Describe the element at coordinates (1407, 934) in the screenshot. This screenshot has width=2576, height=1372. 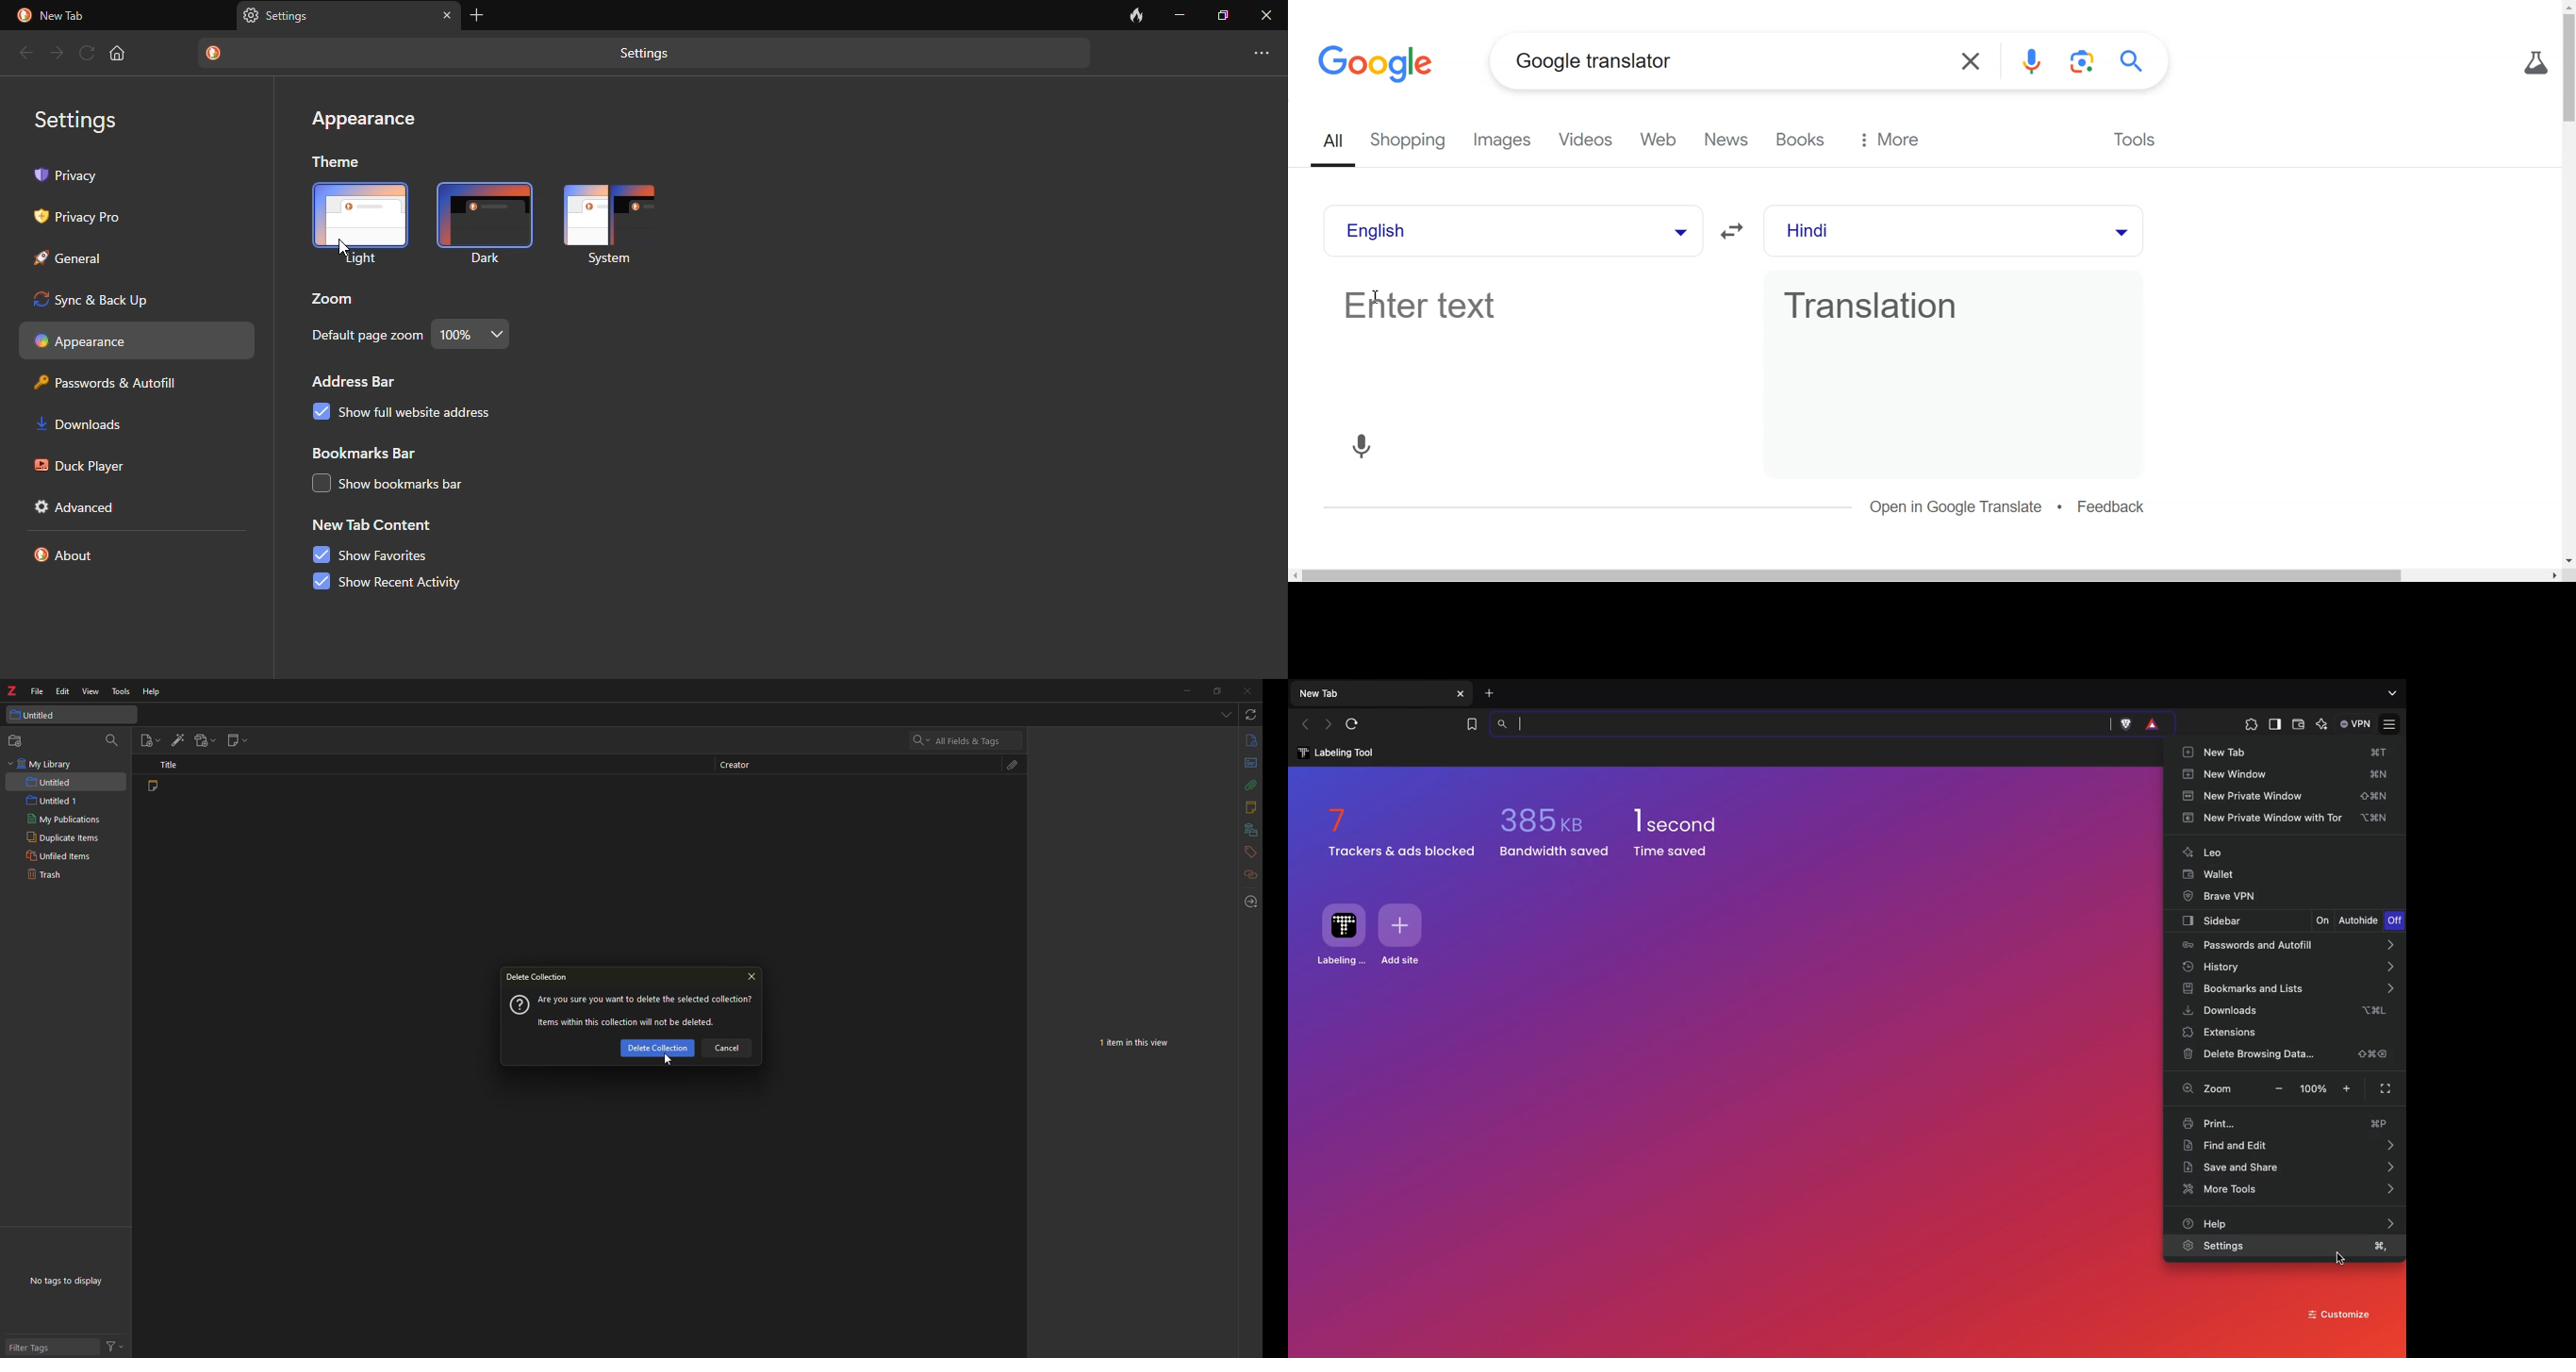
I see `add site` at that location.